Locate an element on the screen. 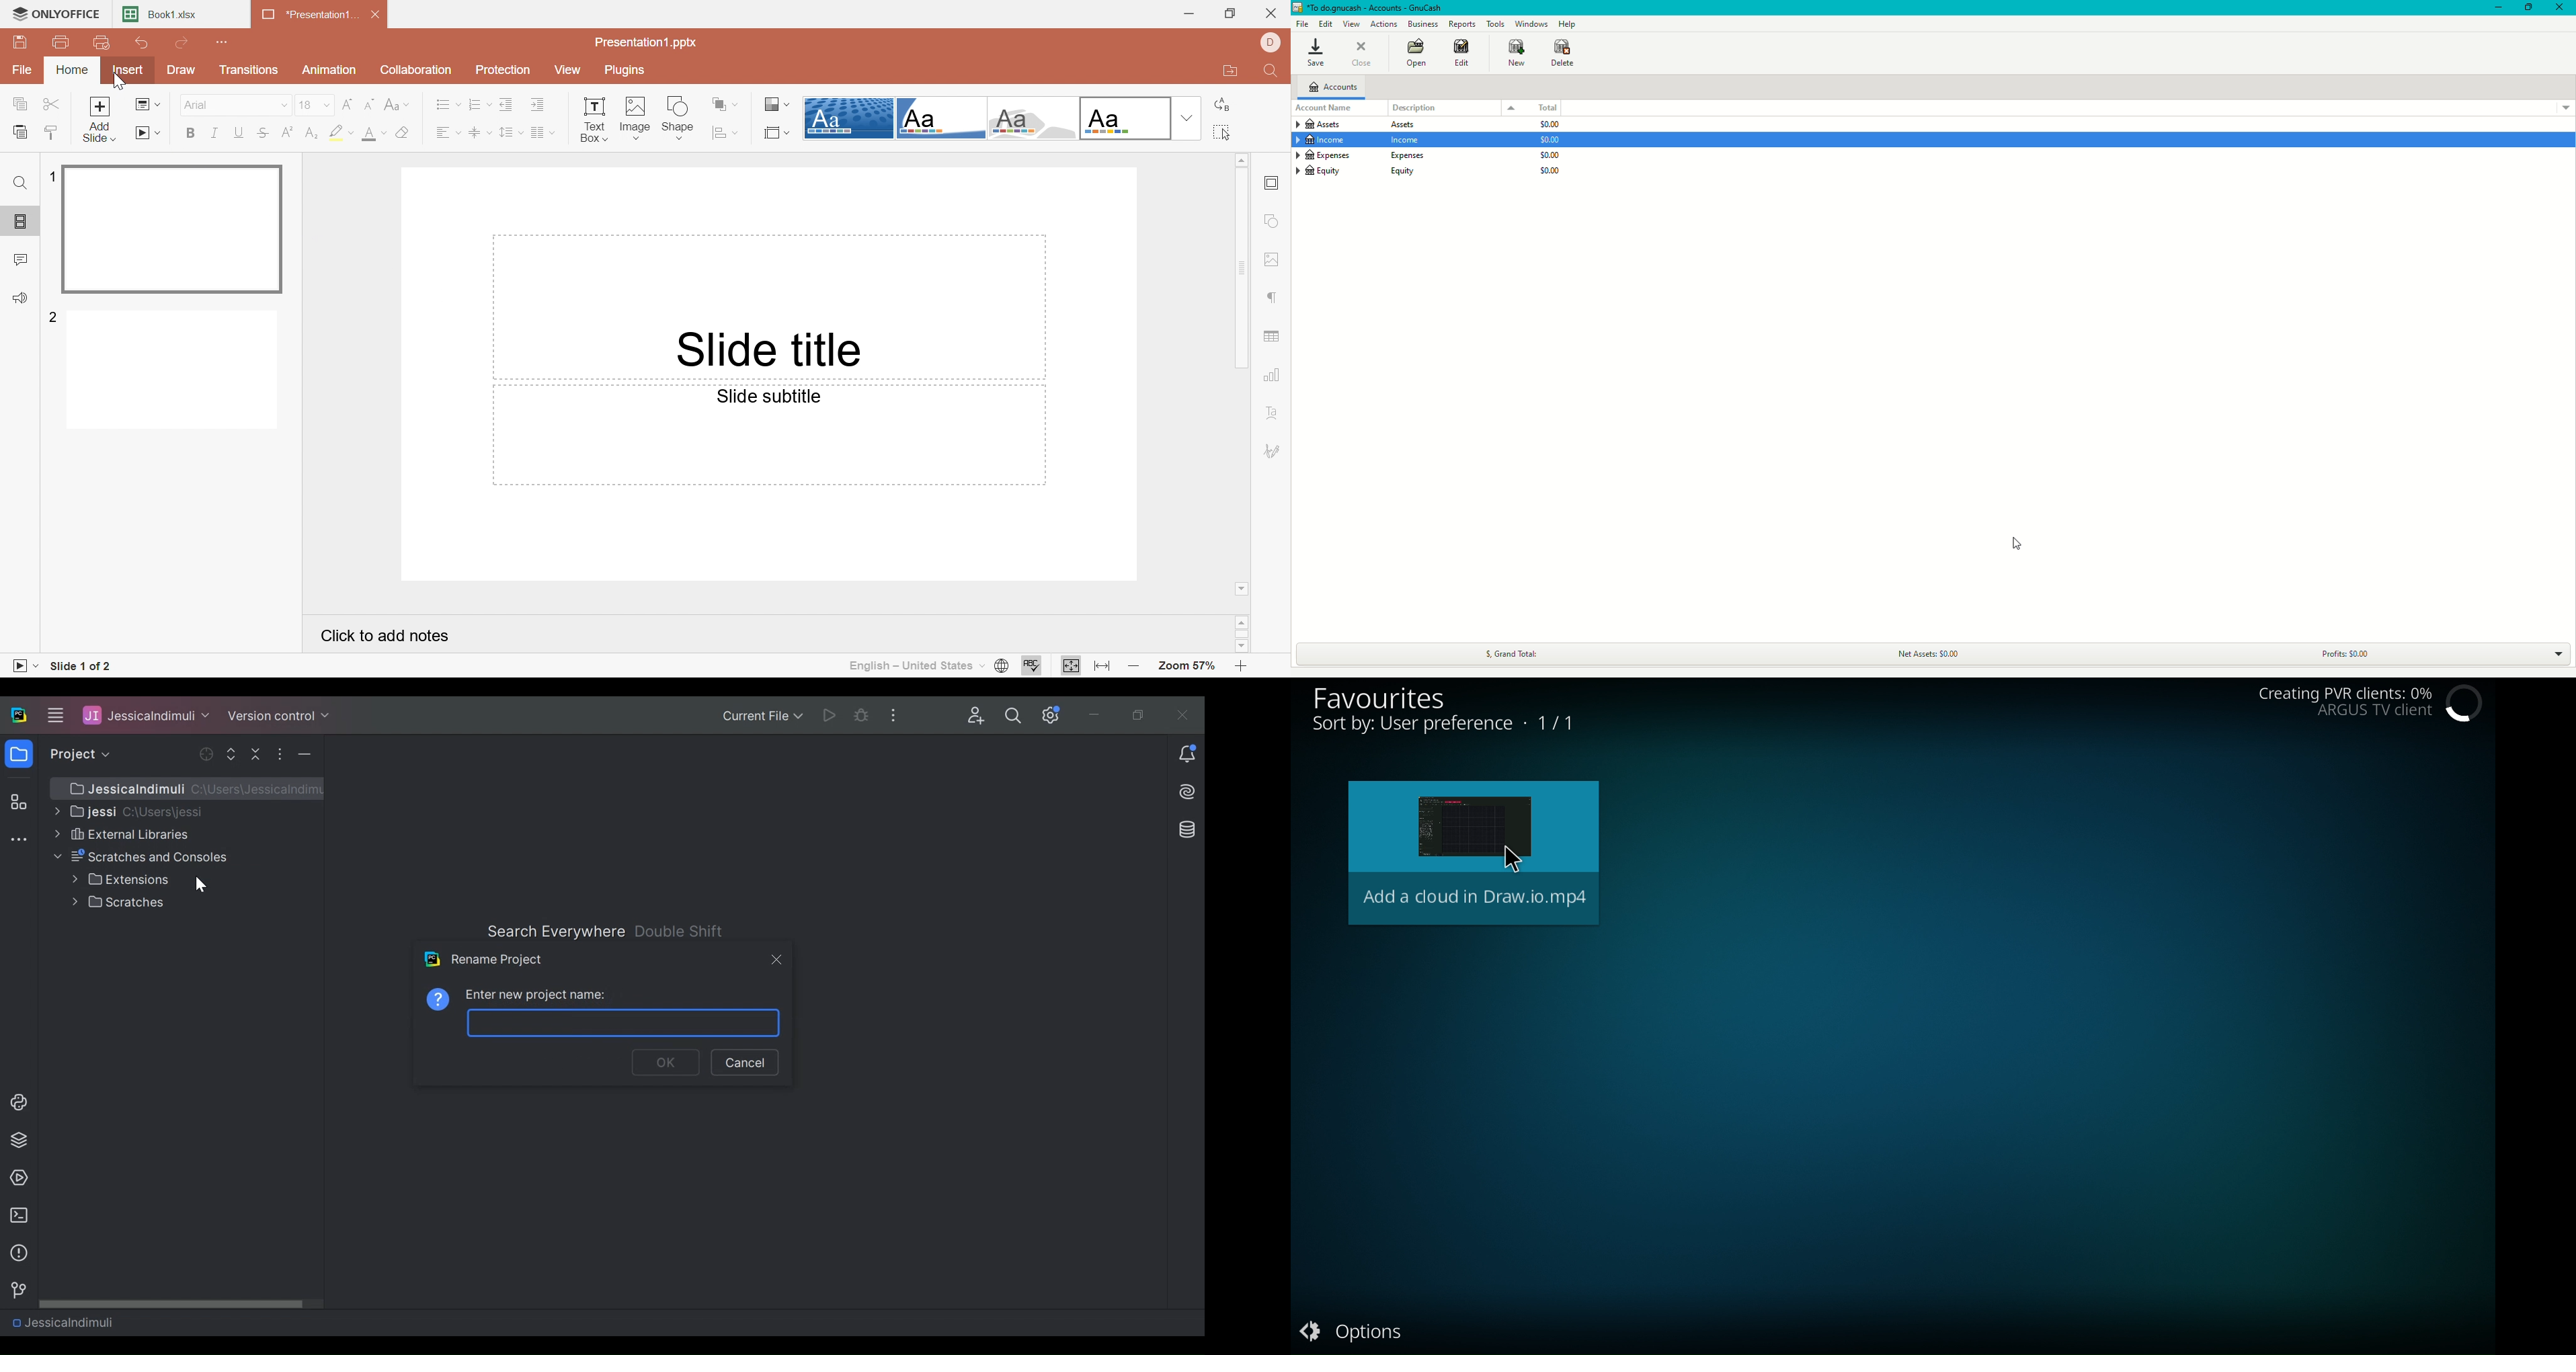  Help is located at coordinates (1568, 24).